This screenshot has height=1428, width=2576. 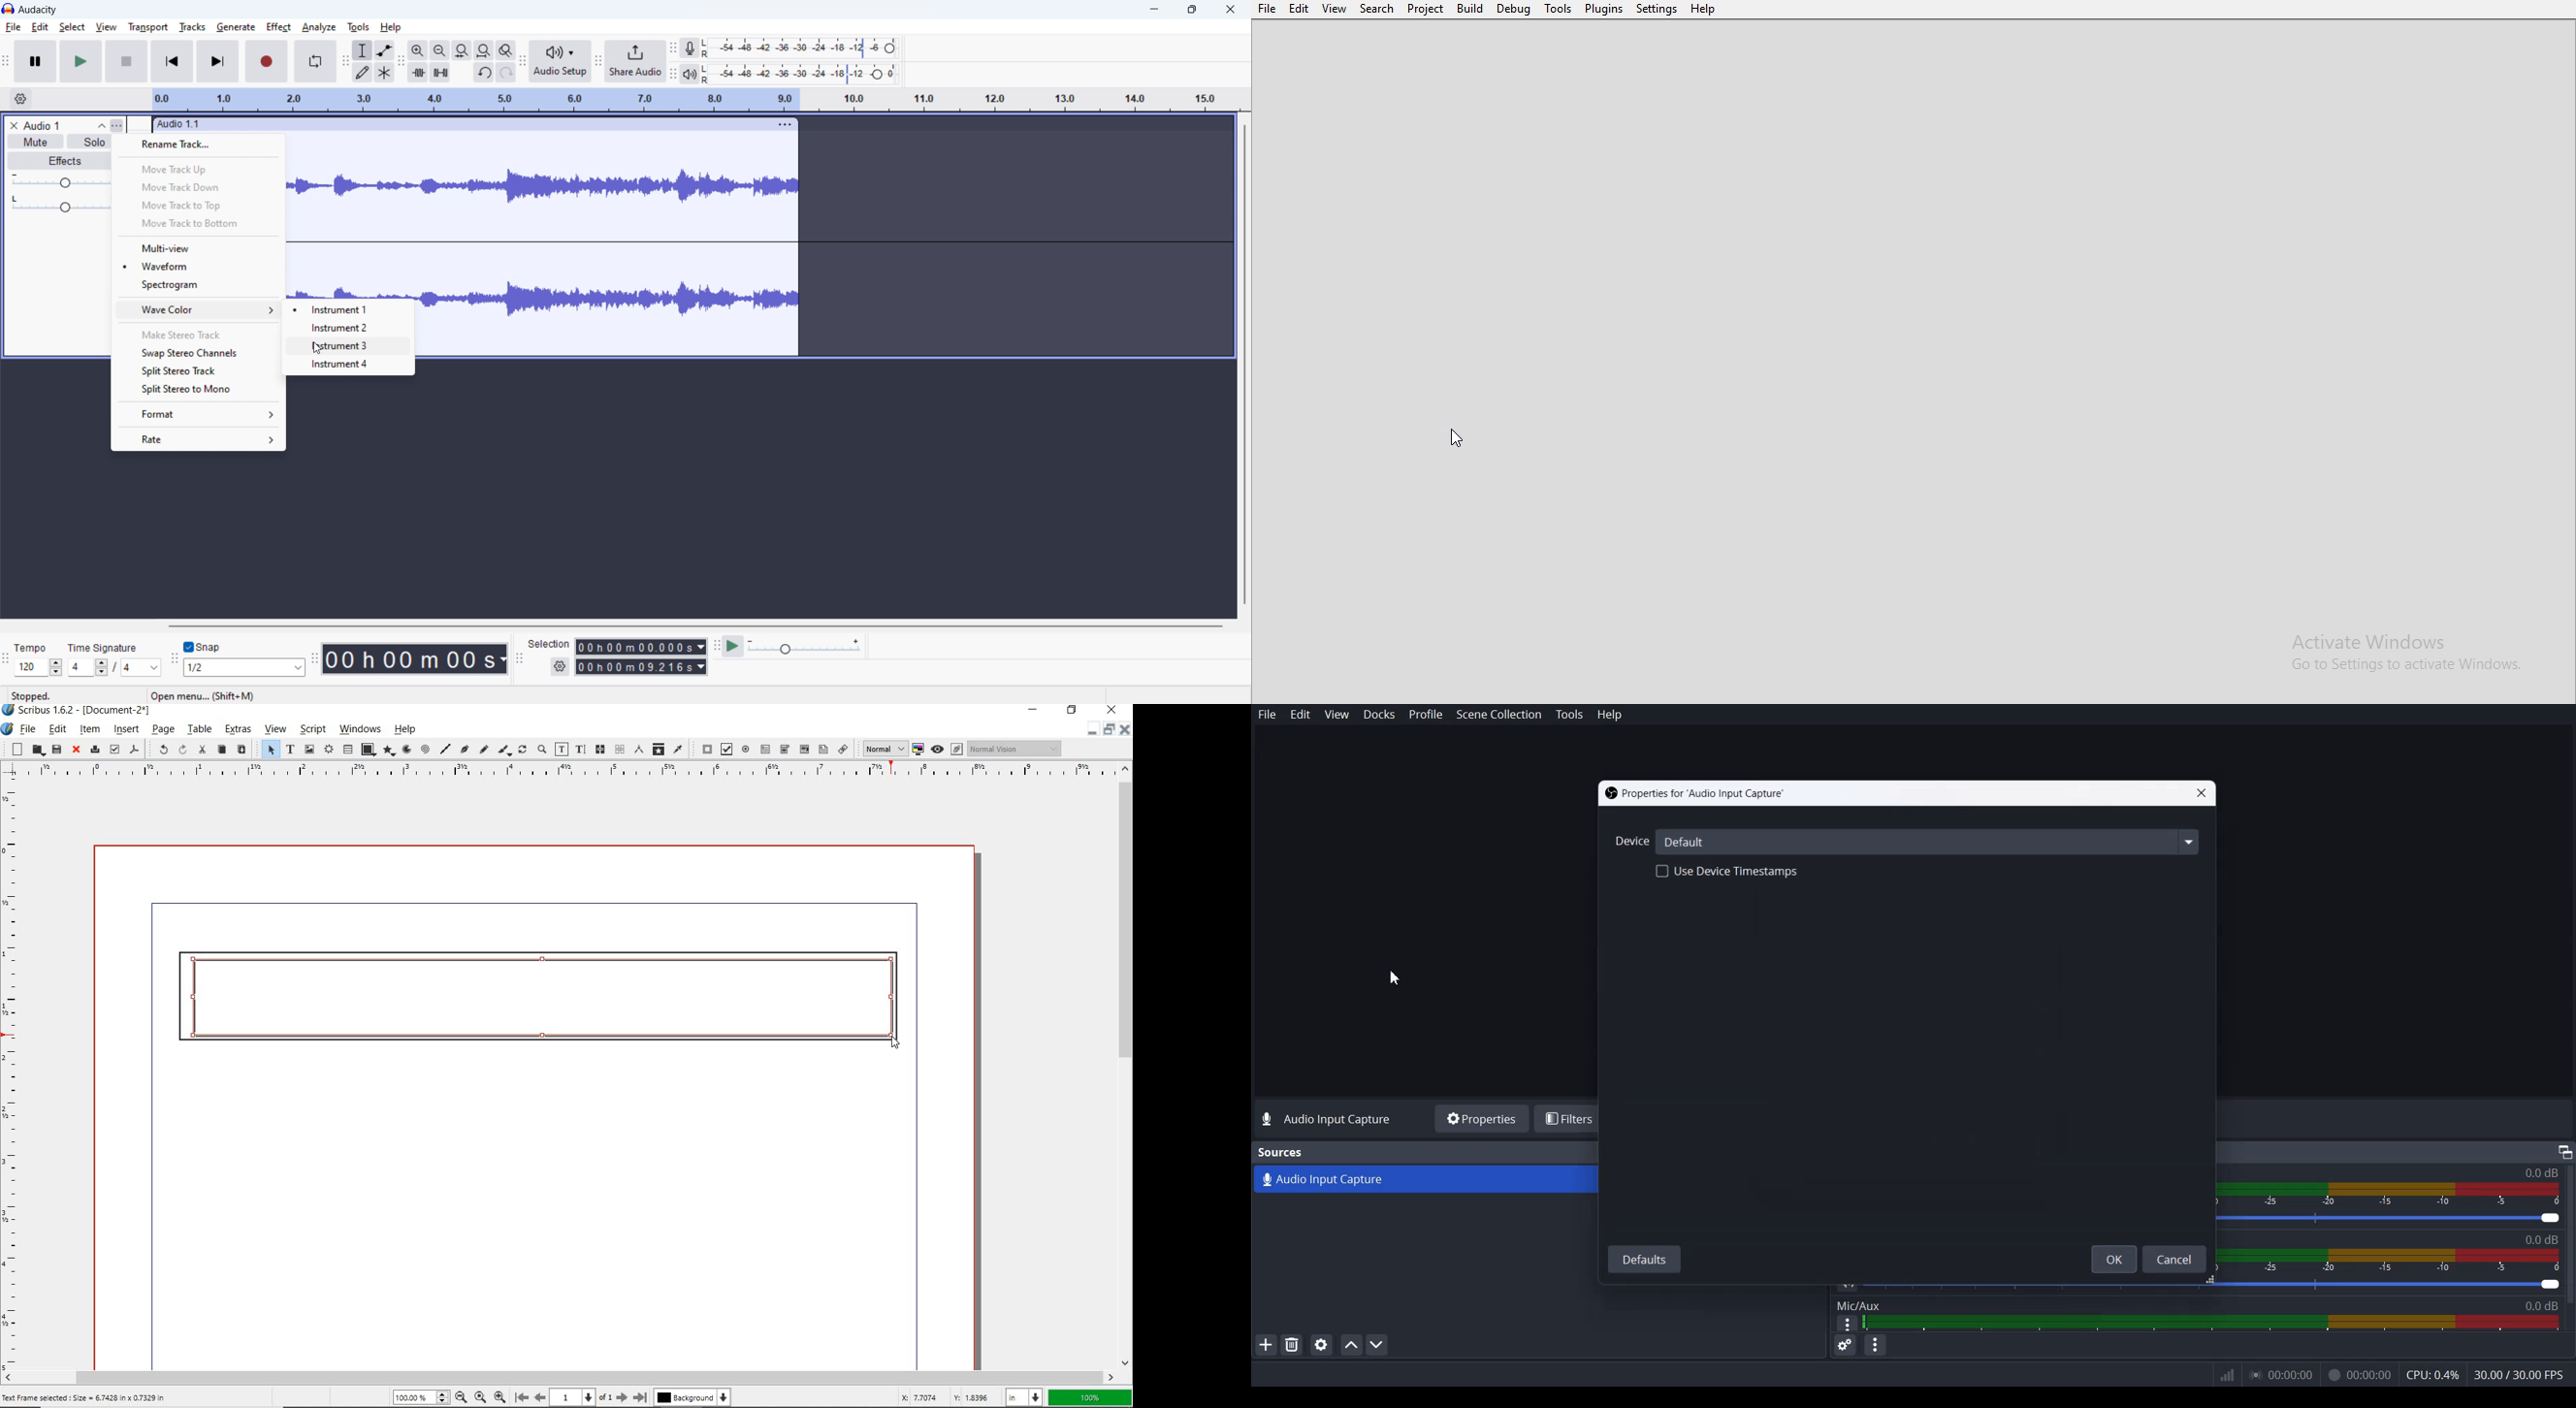 I want to click on recording meter toolbar, so click(x=673, y=48).